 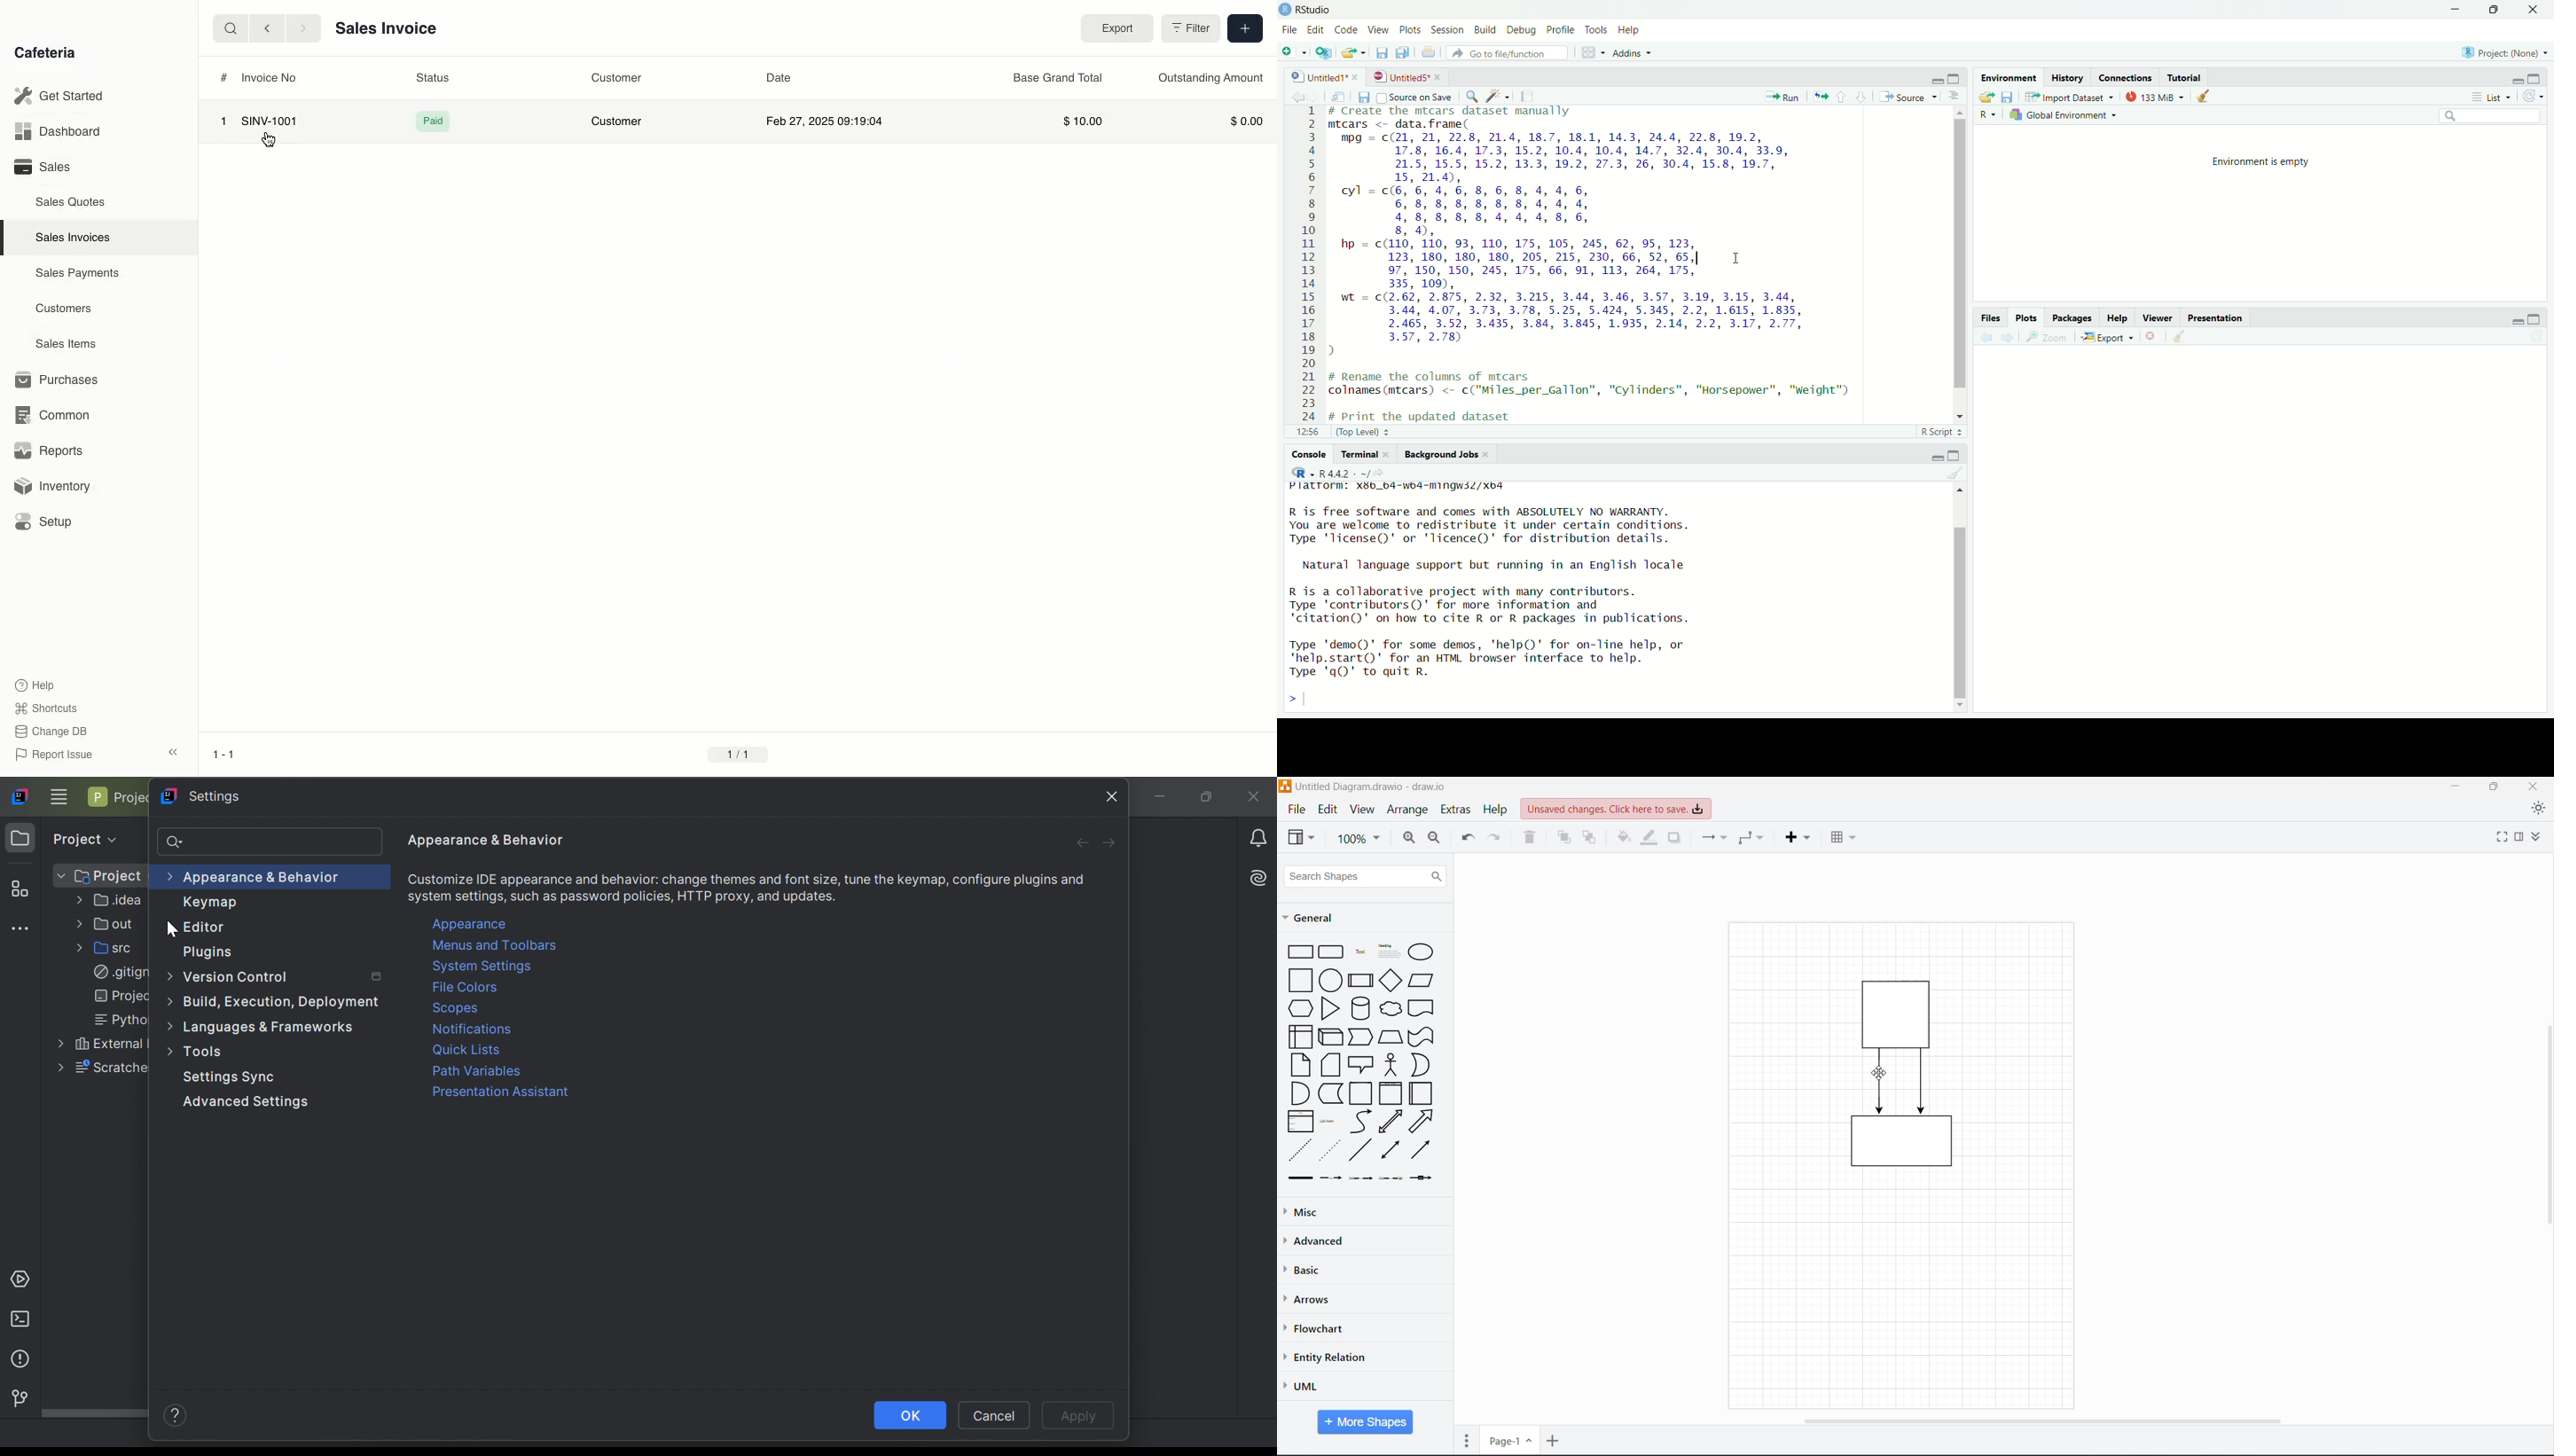 I want to click on copy, so click(x=1403, y=53).